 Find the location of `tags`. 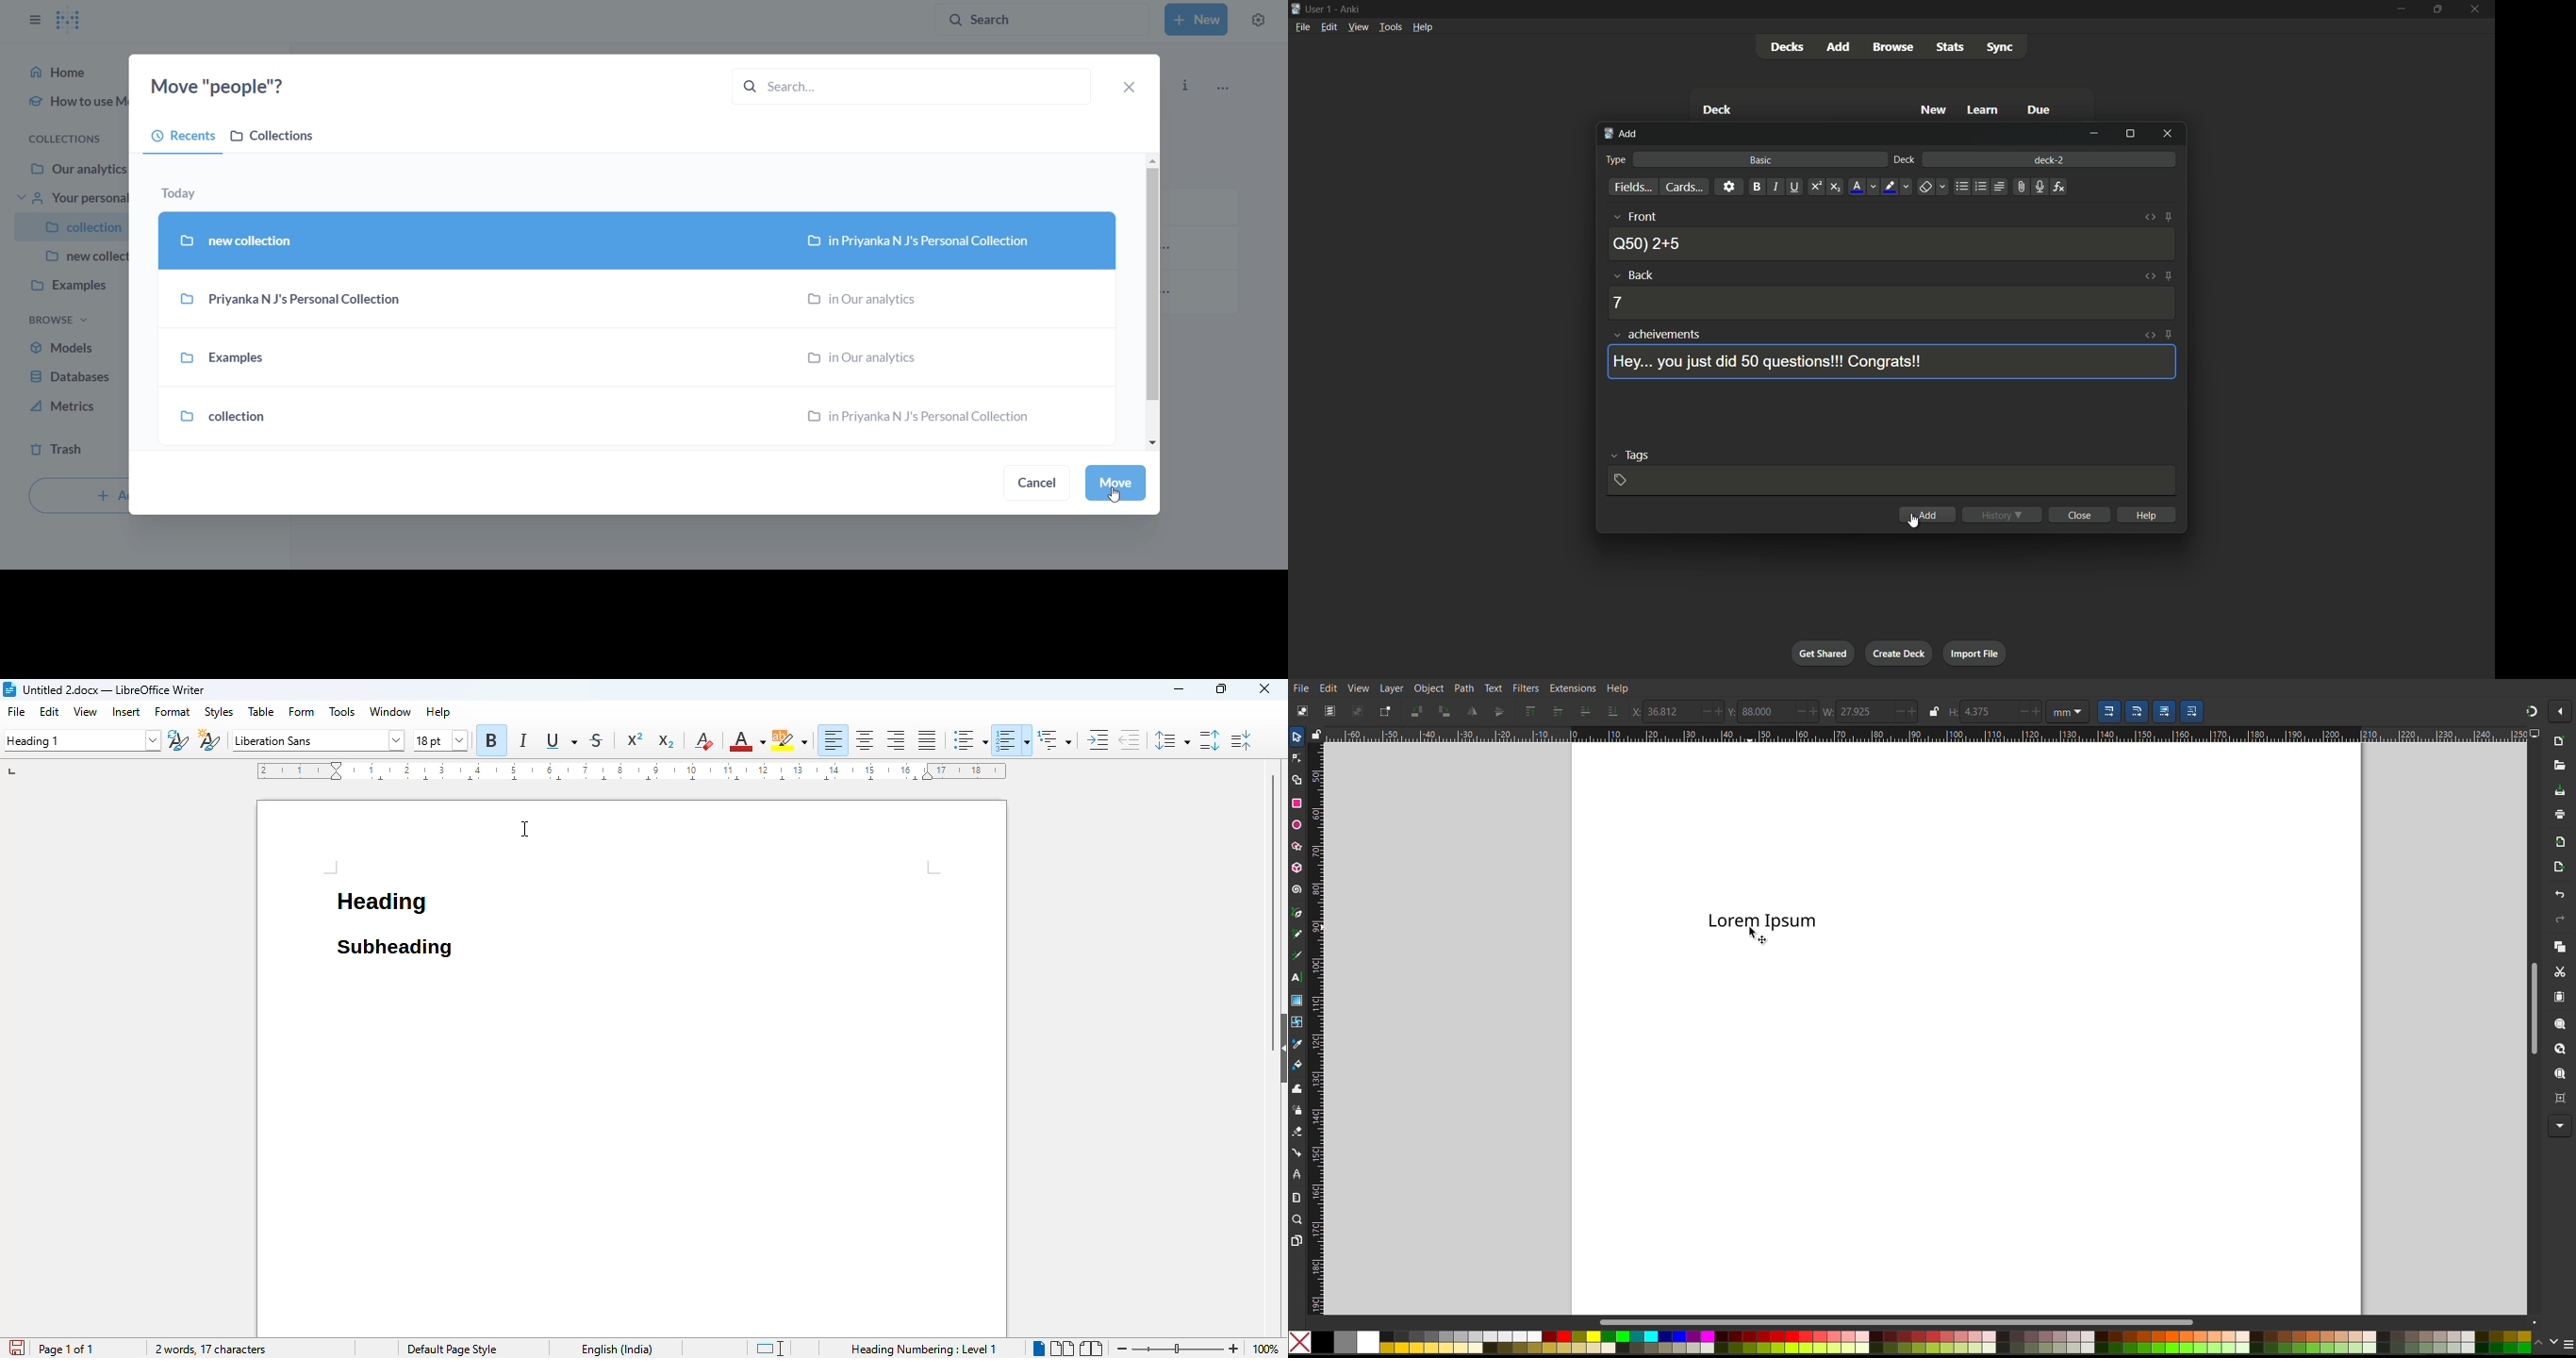

tags is located at coordinates (1629, 455).